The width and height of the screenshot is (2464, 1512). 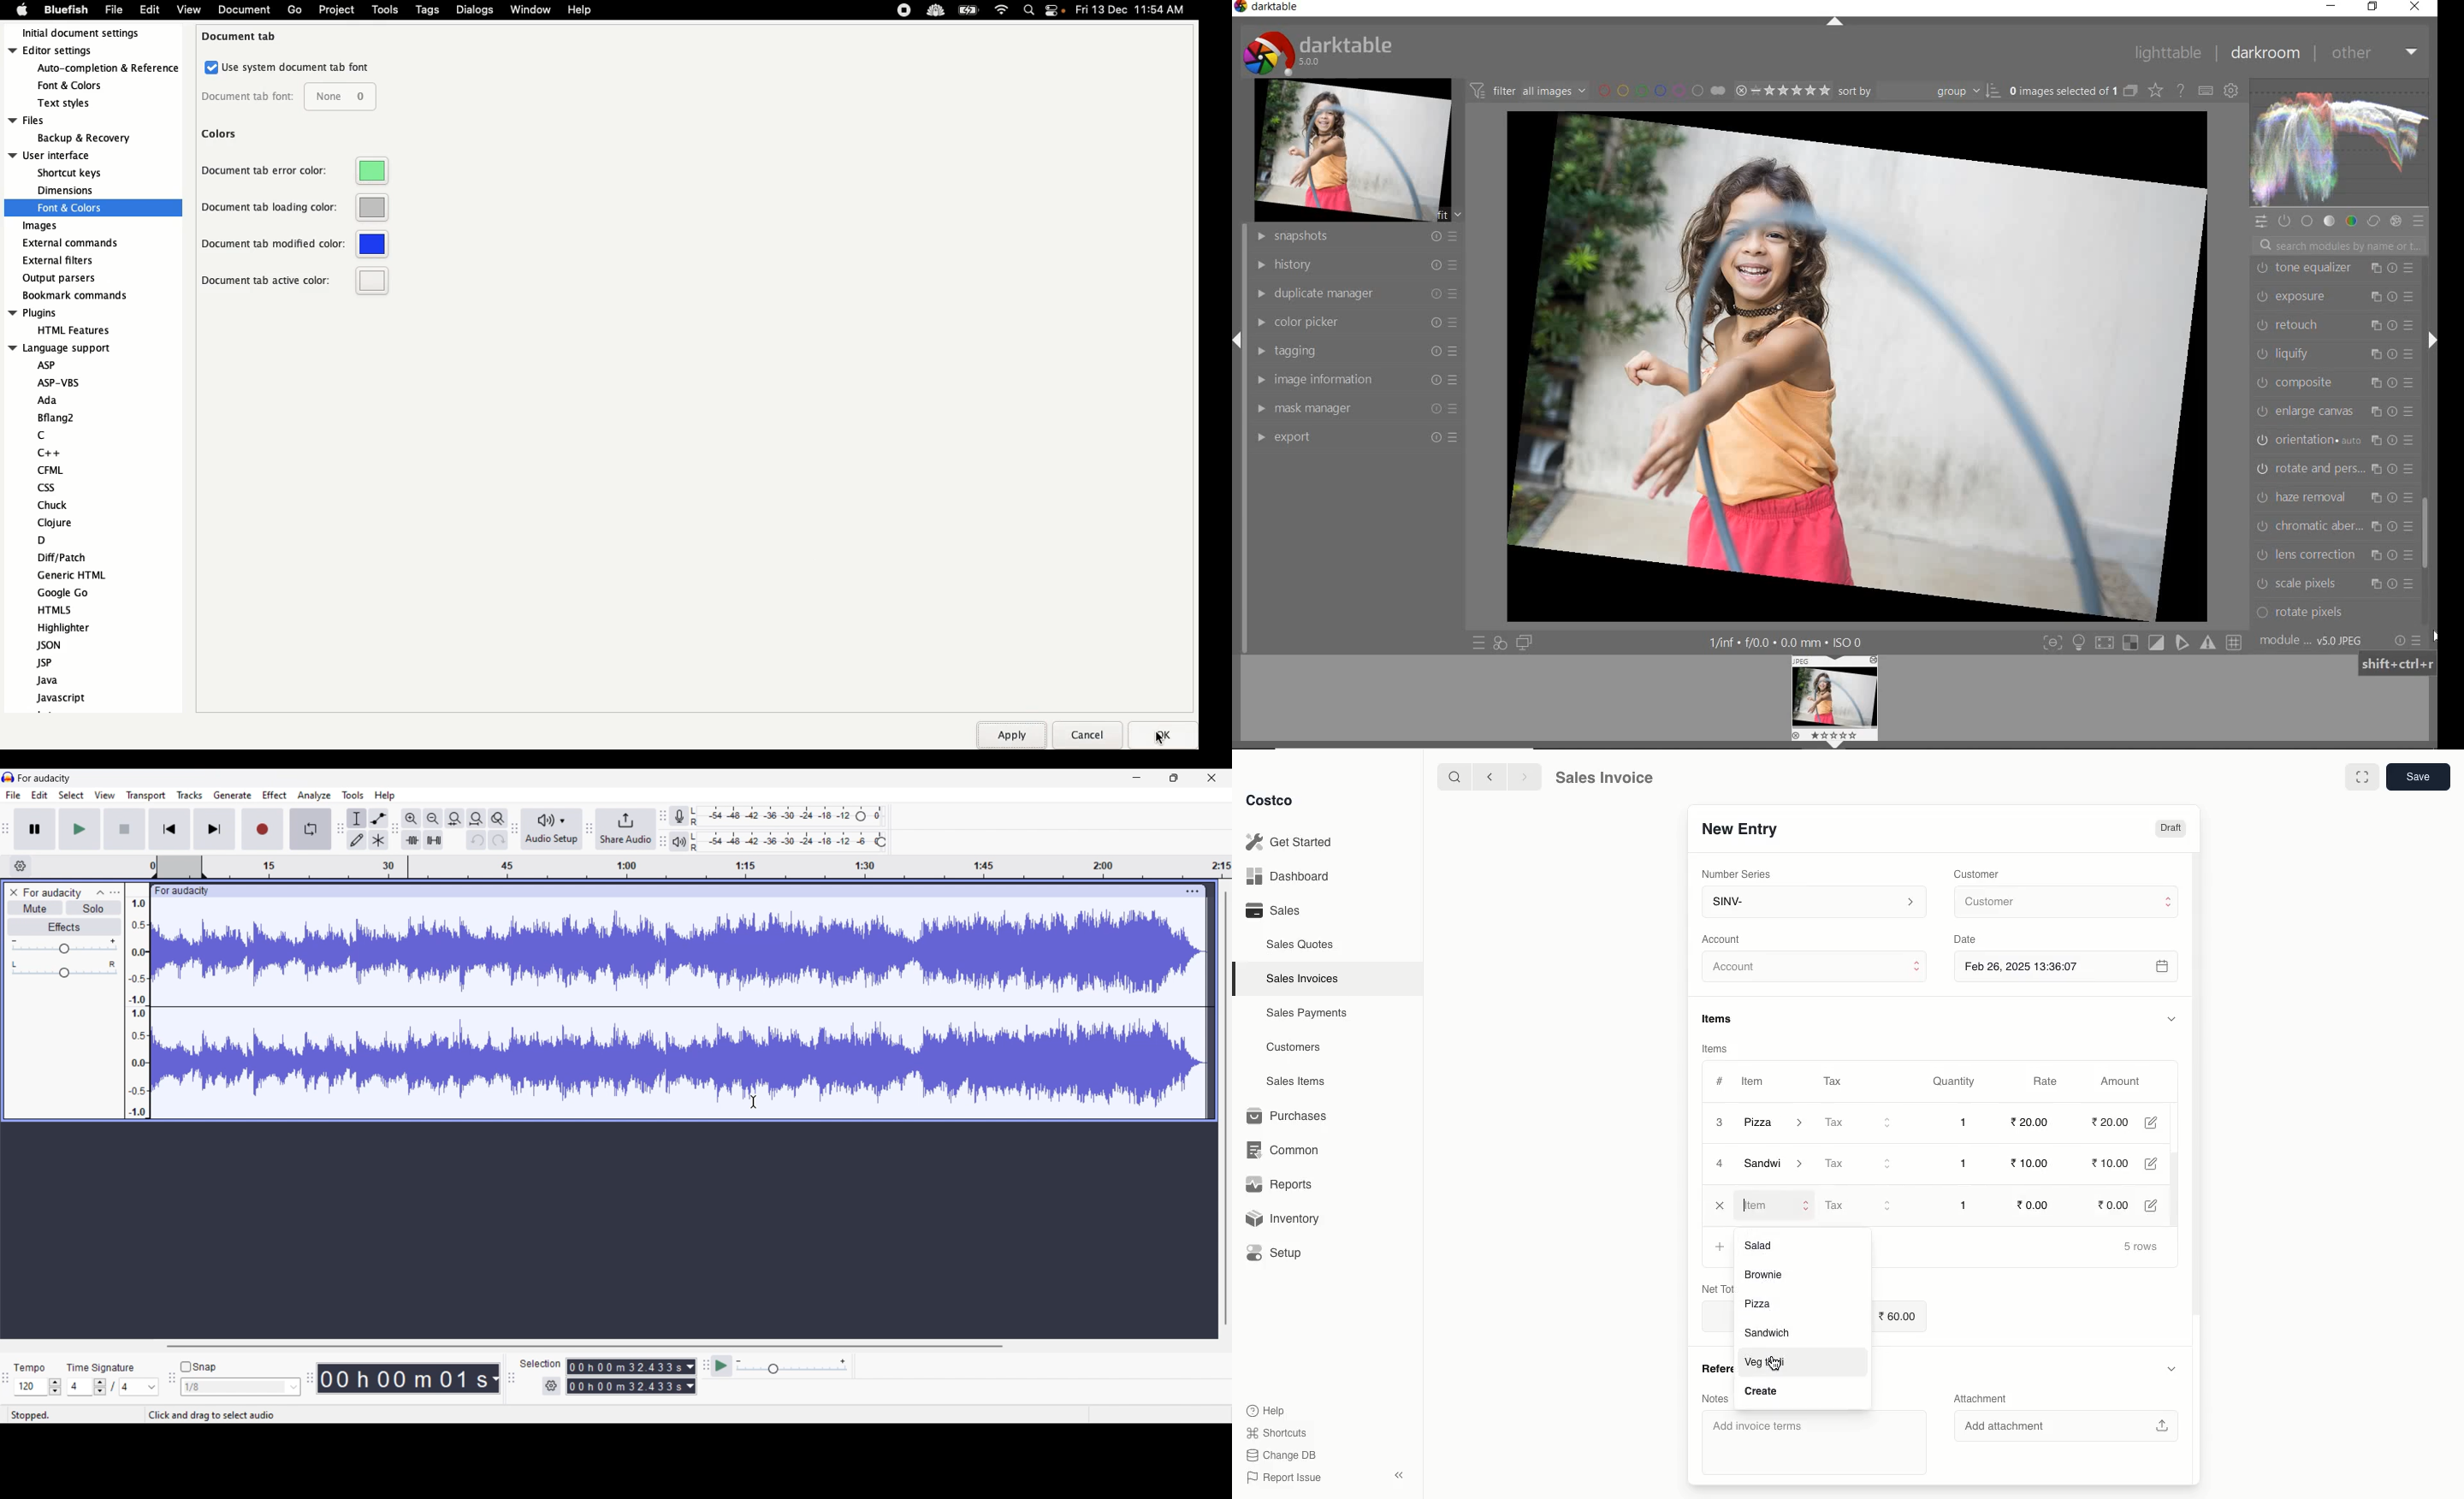 I want to click on Trim audio outside selection, so click(x=411, y=839).